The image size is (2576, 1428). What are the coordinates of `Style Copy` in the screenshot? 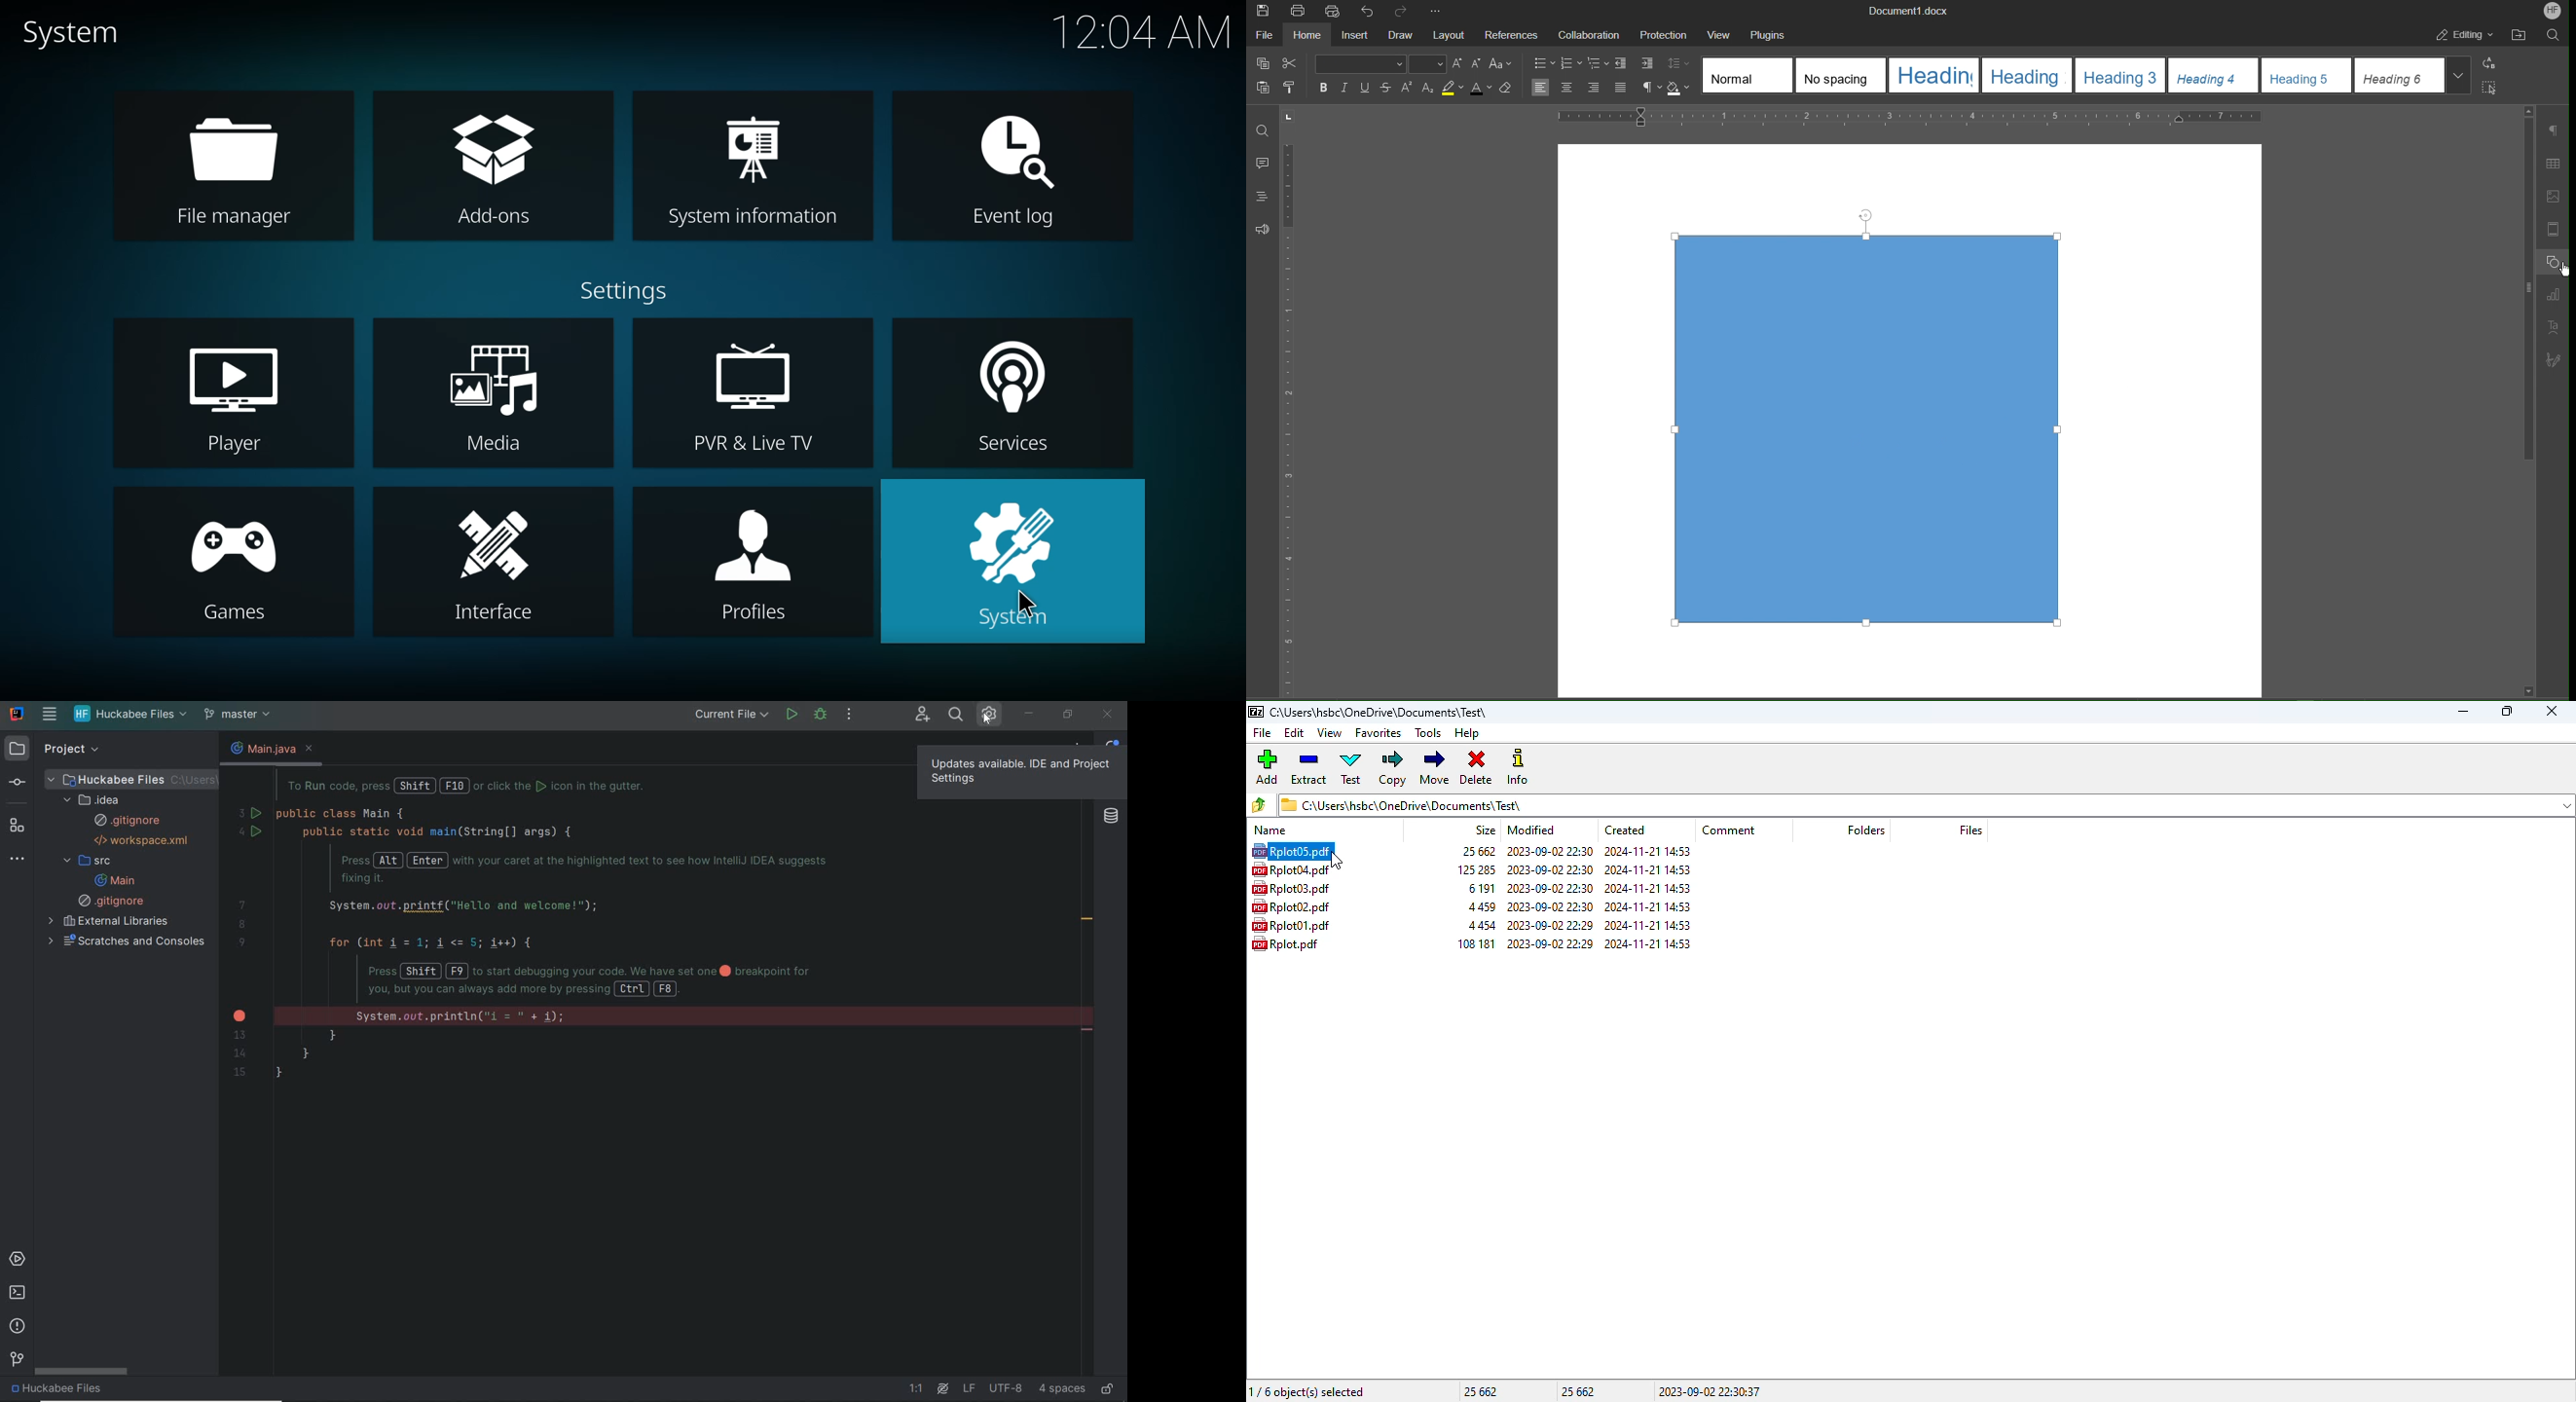 It's located at (1292, 90).